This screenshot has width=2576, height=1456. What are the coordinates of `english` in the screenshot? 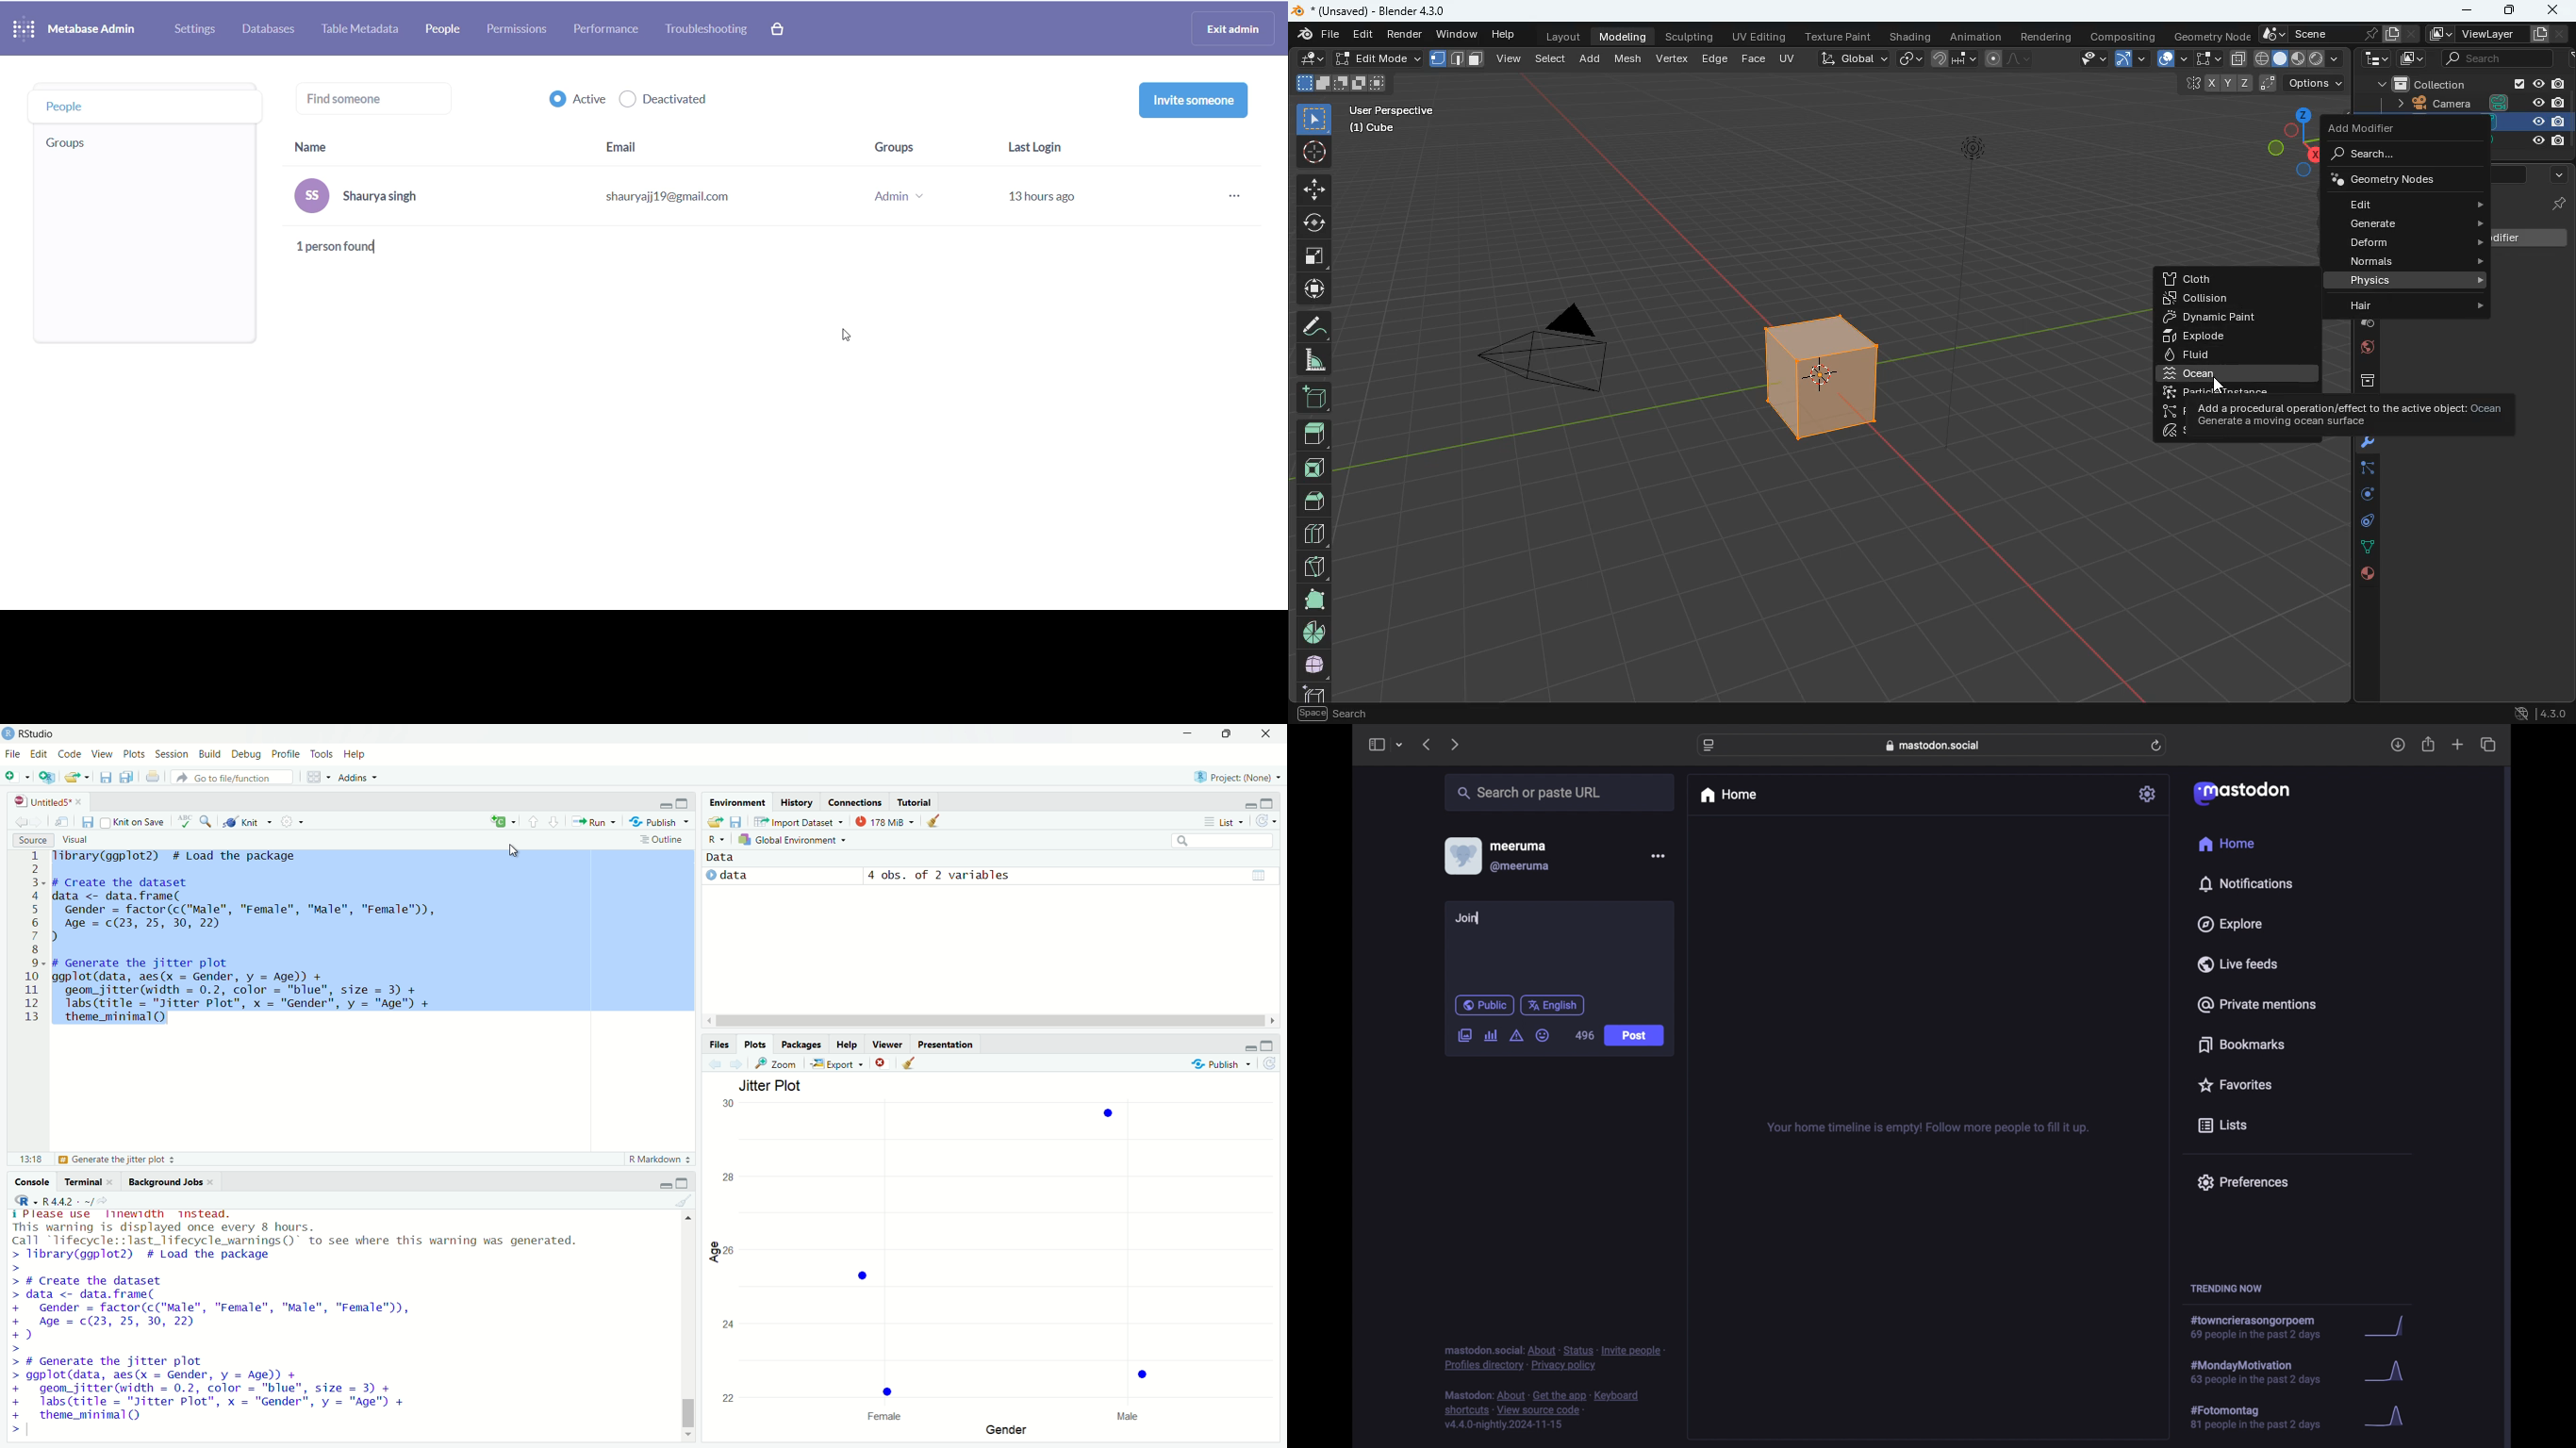 It's located at (1553, 1005).